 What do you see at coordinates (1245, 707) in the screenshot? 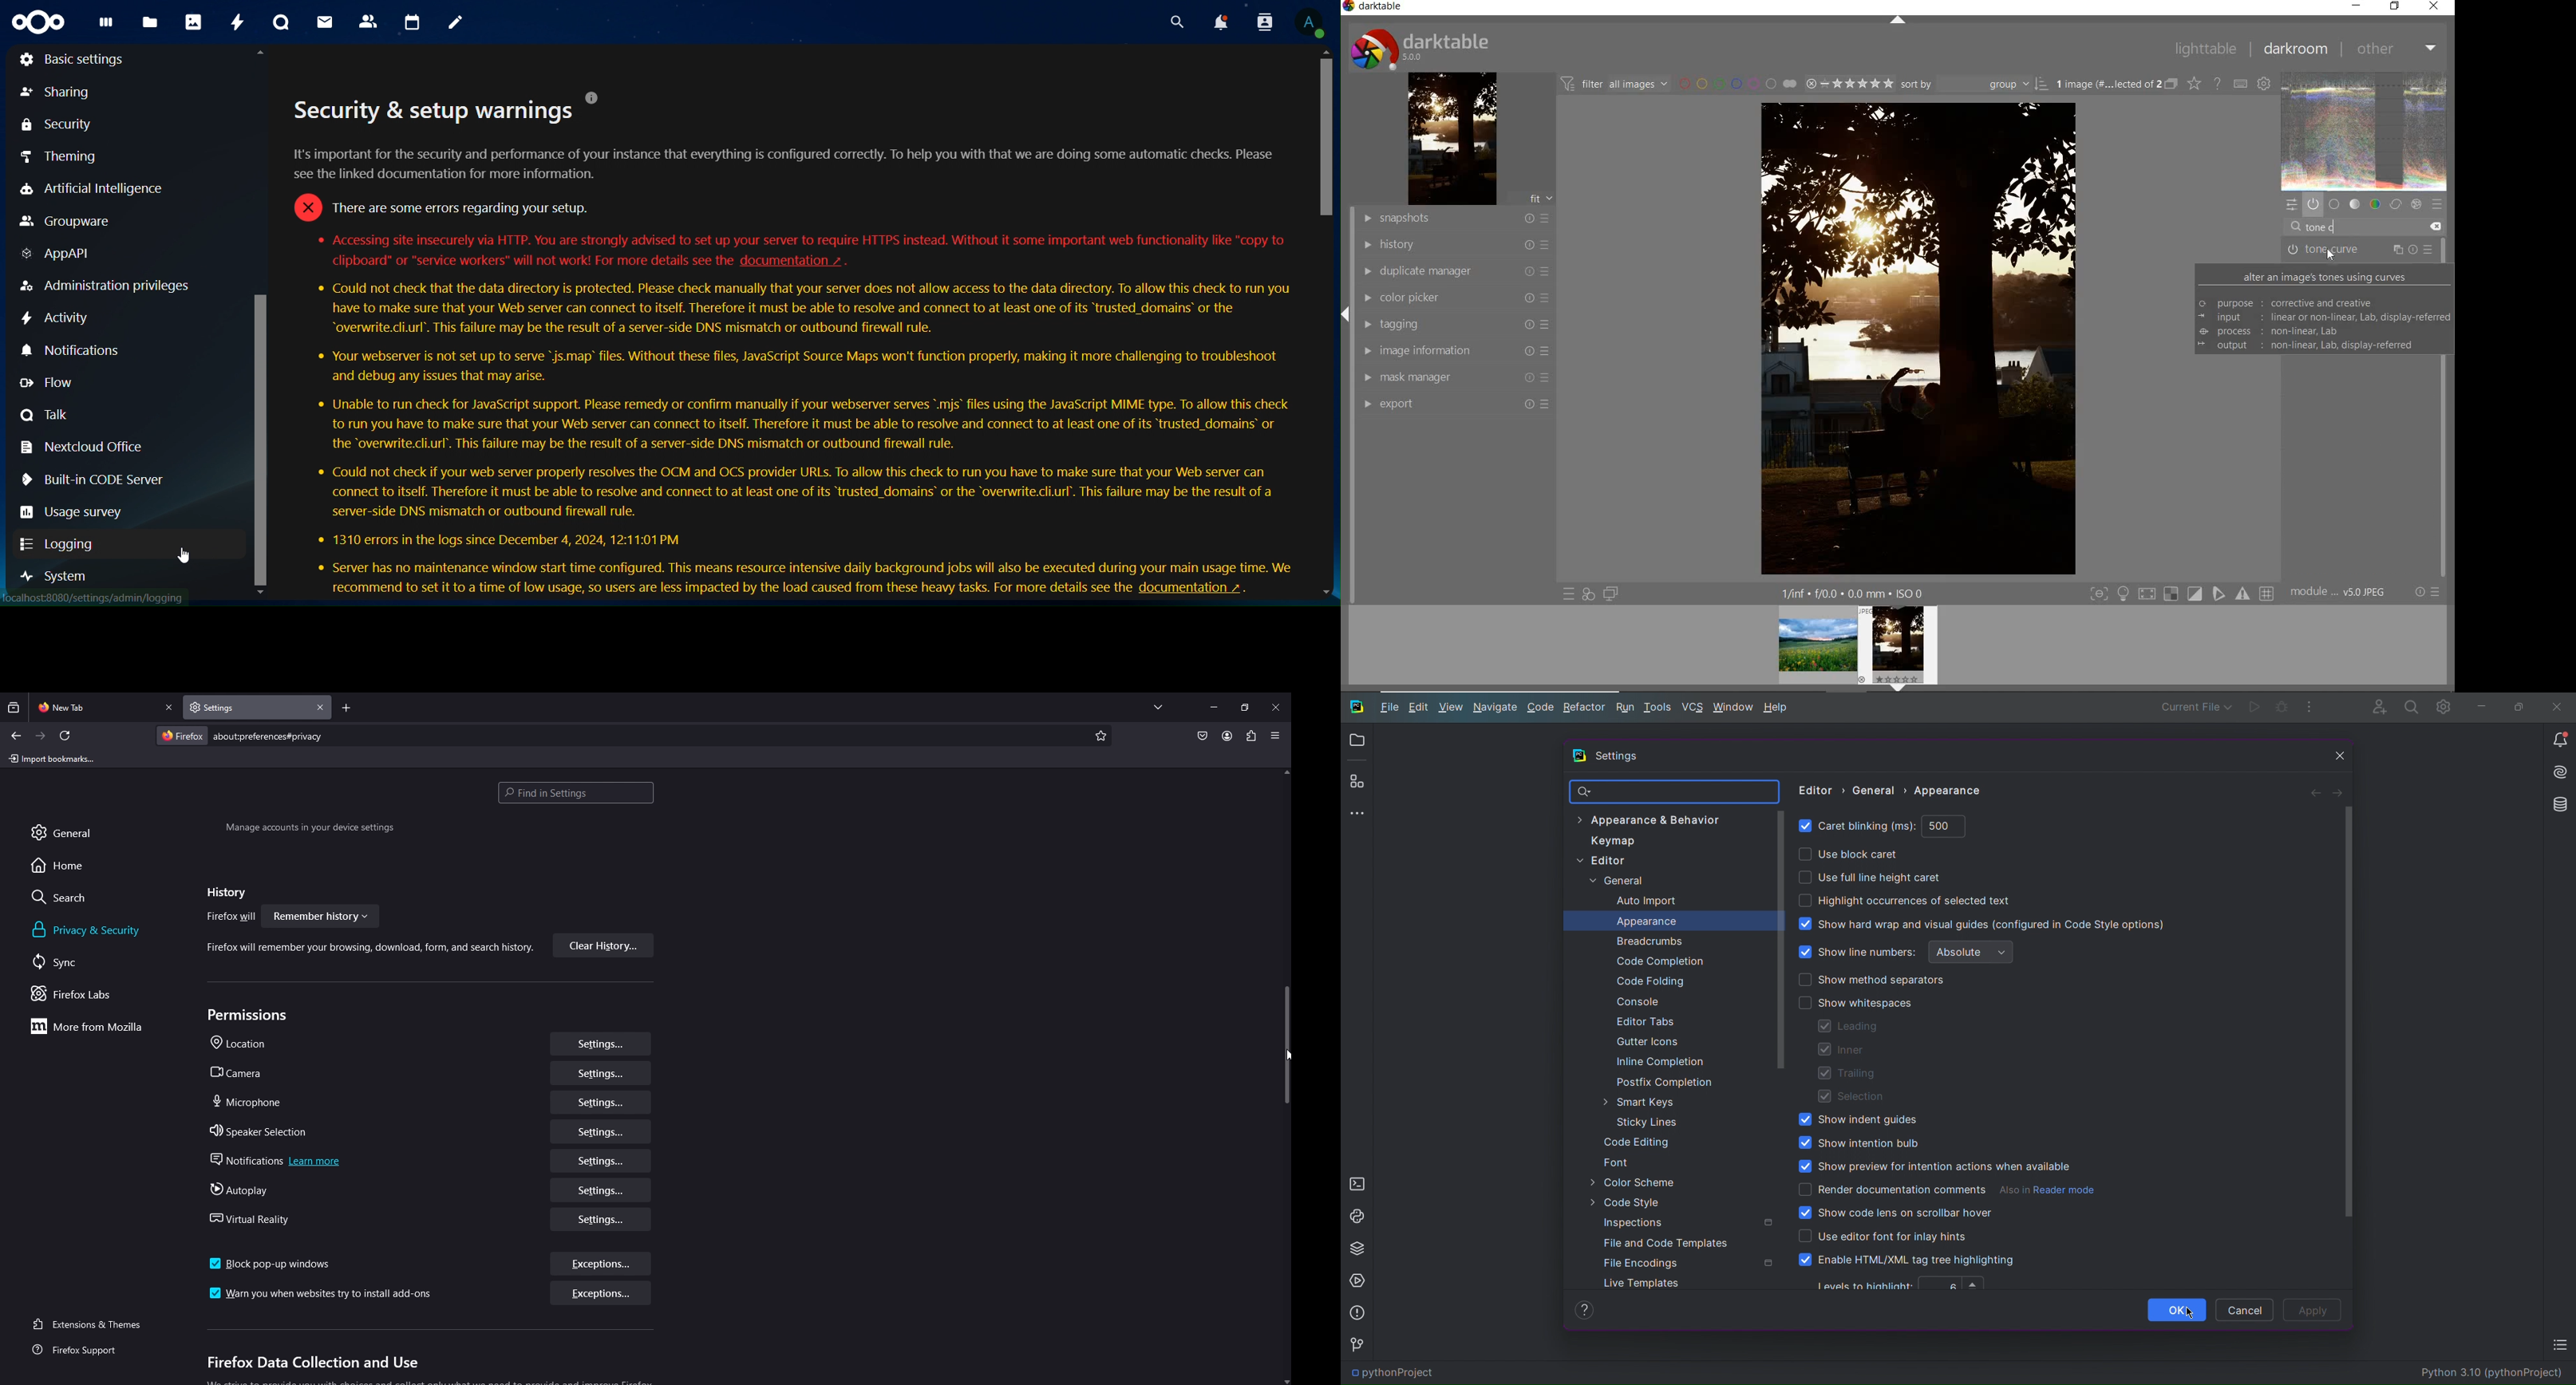
I see `resize` at bounding box center [1245, 707].